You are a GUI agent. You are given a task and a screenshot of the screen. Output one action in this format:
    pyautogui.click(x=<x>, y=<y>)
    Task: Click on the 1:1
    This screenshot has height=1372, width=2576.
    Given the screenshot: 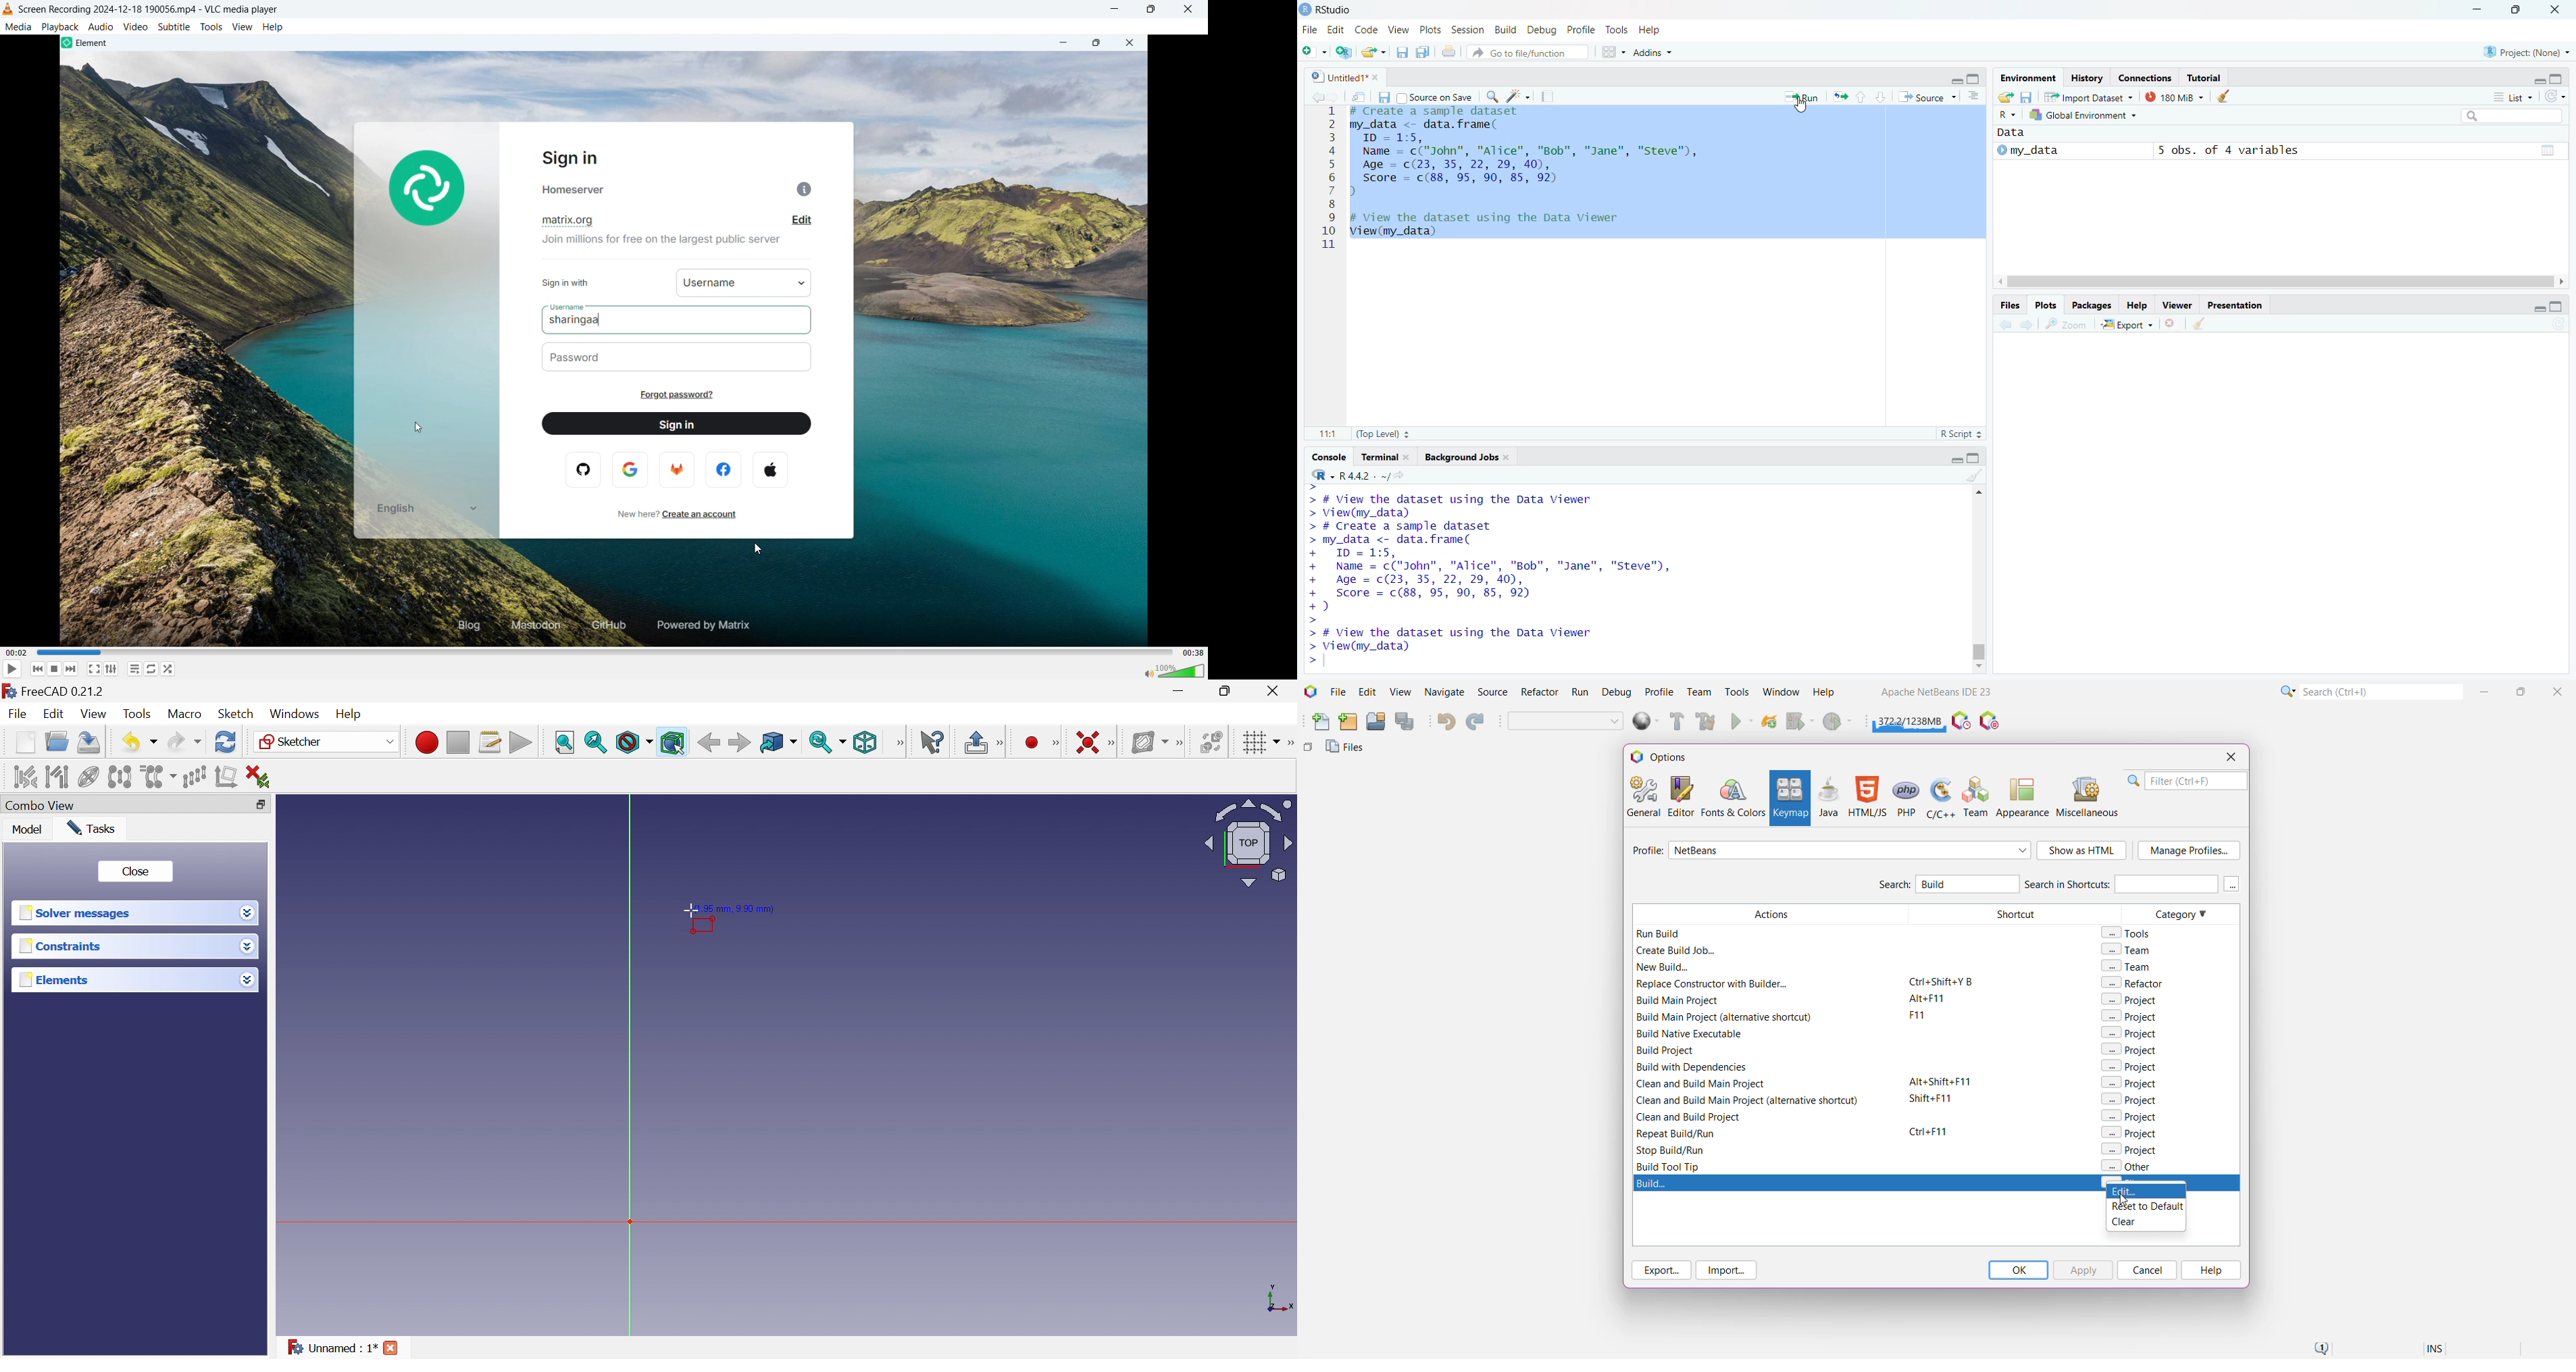 What is the action you would take?
    pyautogui.click(x=1328, y=435)
    